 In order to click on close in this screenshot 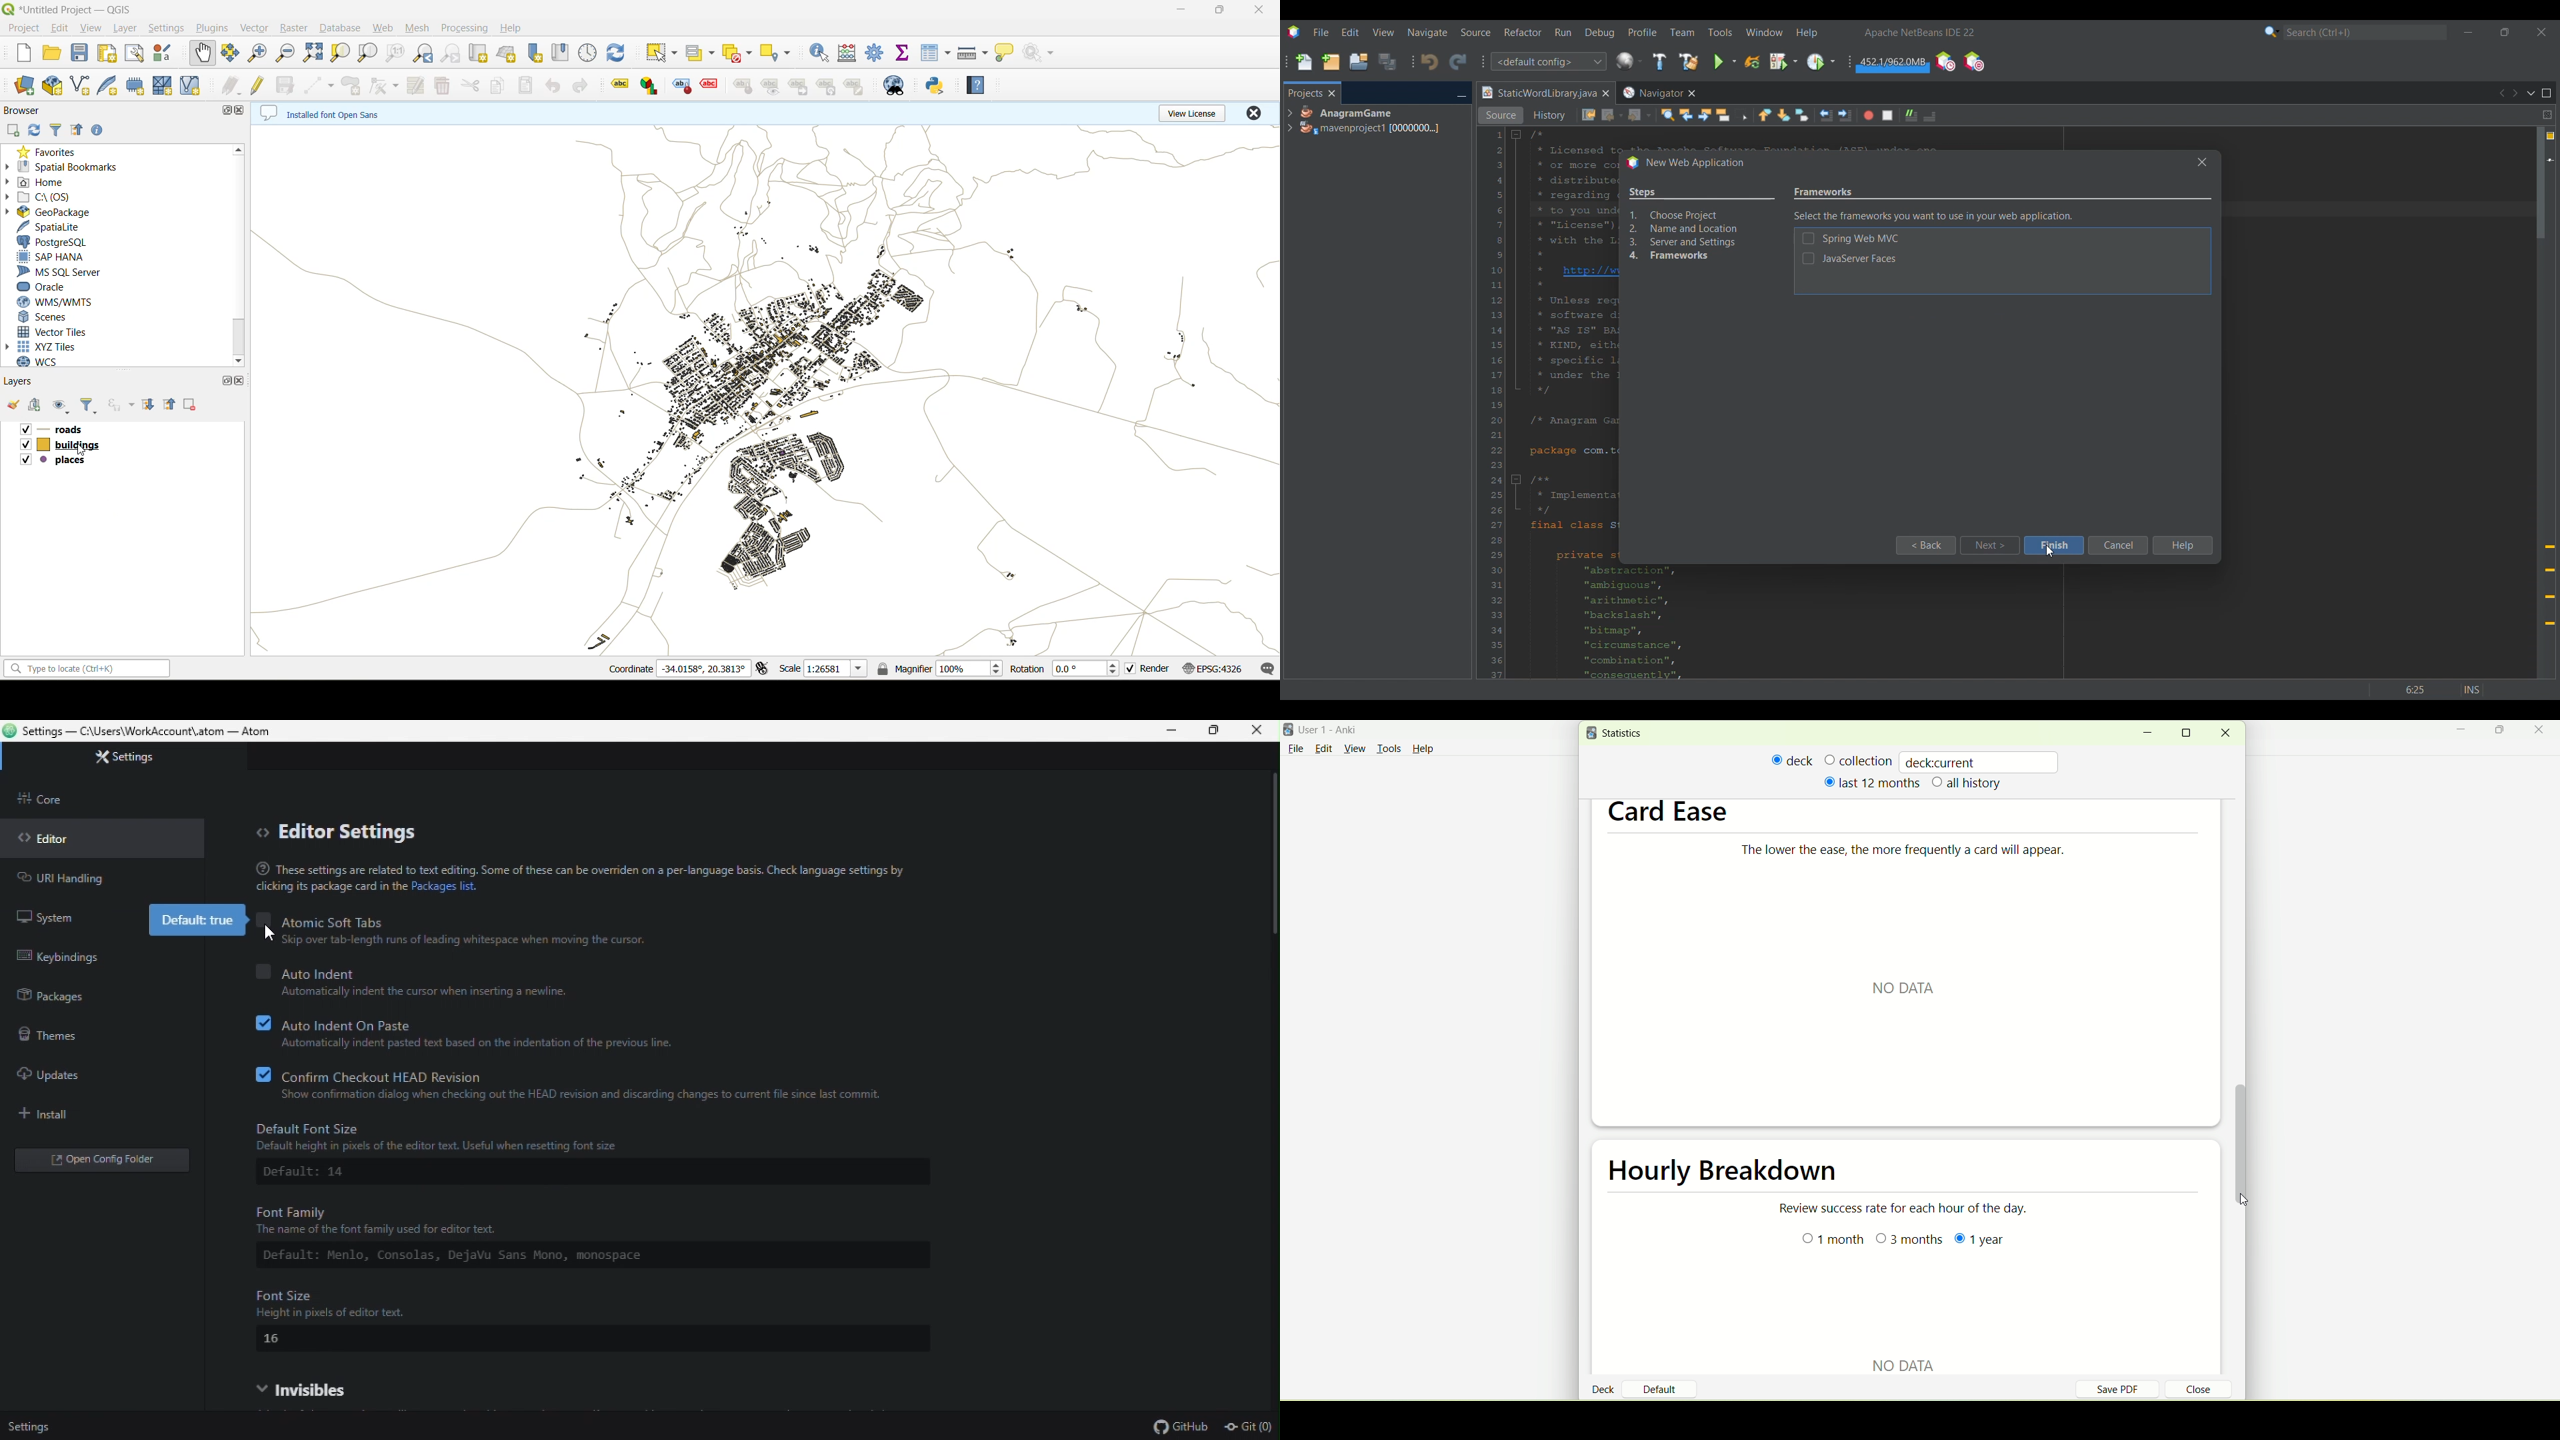, I will do `click(2191, 1391)`.